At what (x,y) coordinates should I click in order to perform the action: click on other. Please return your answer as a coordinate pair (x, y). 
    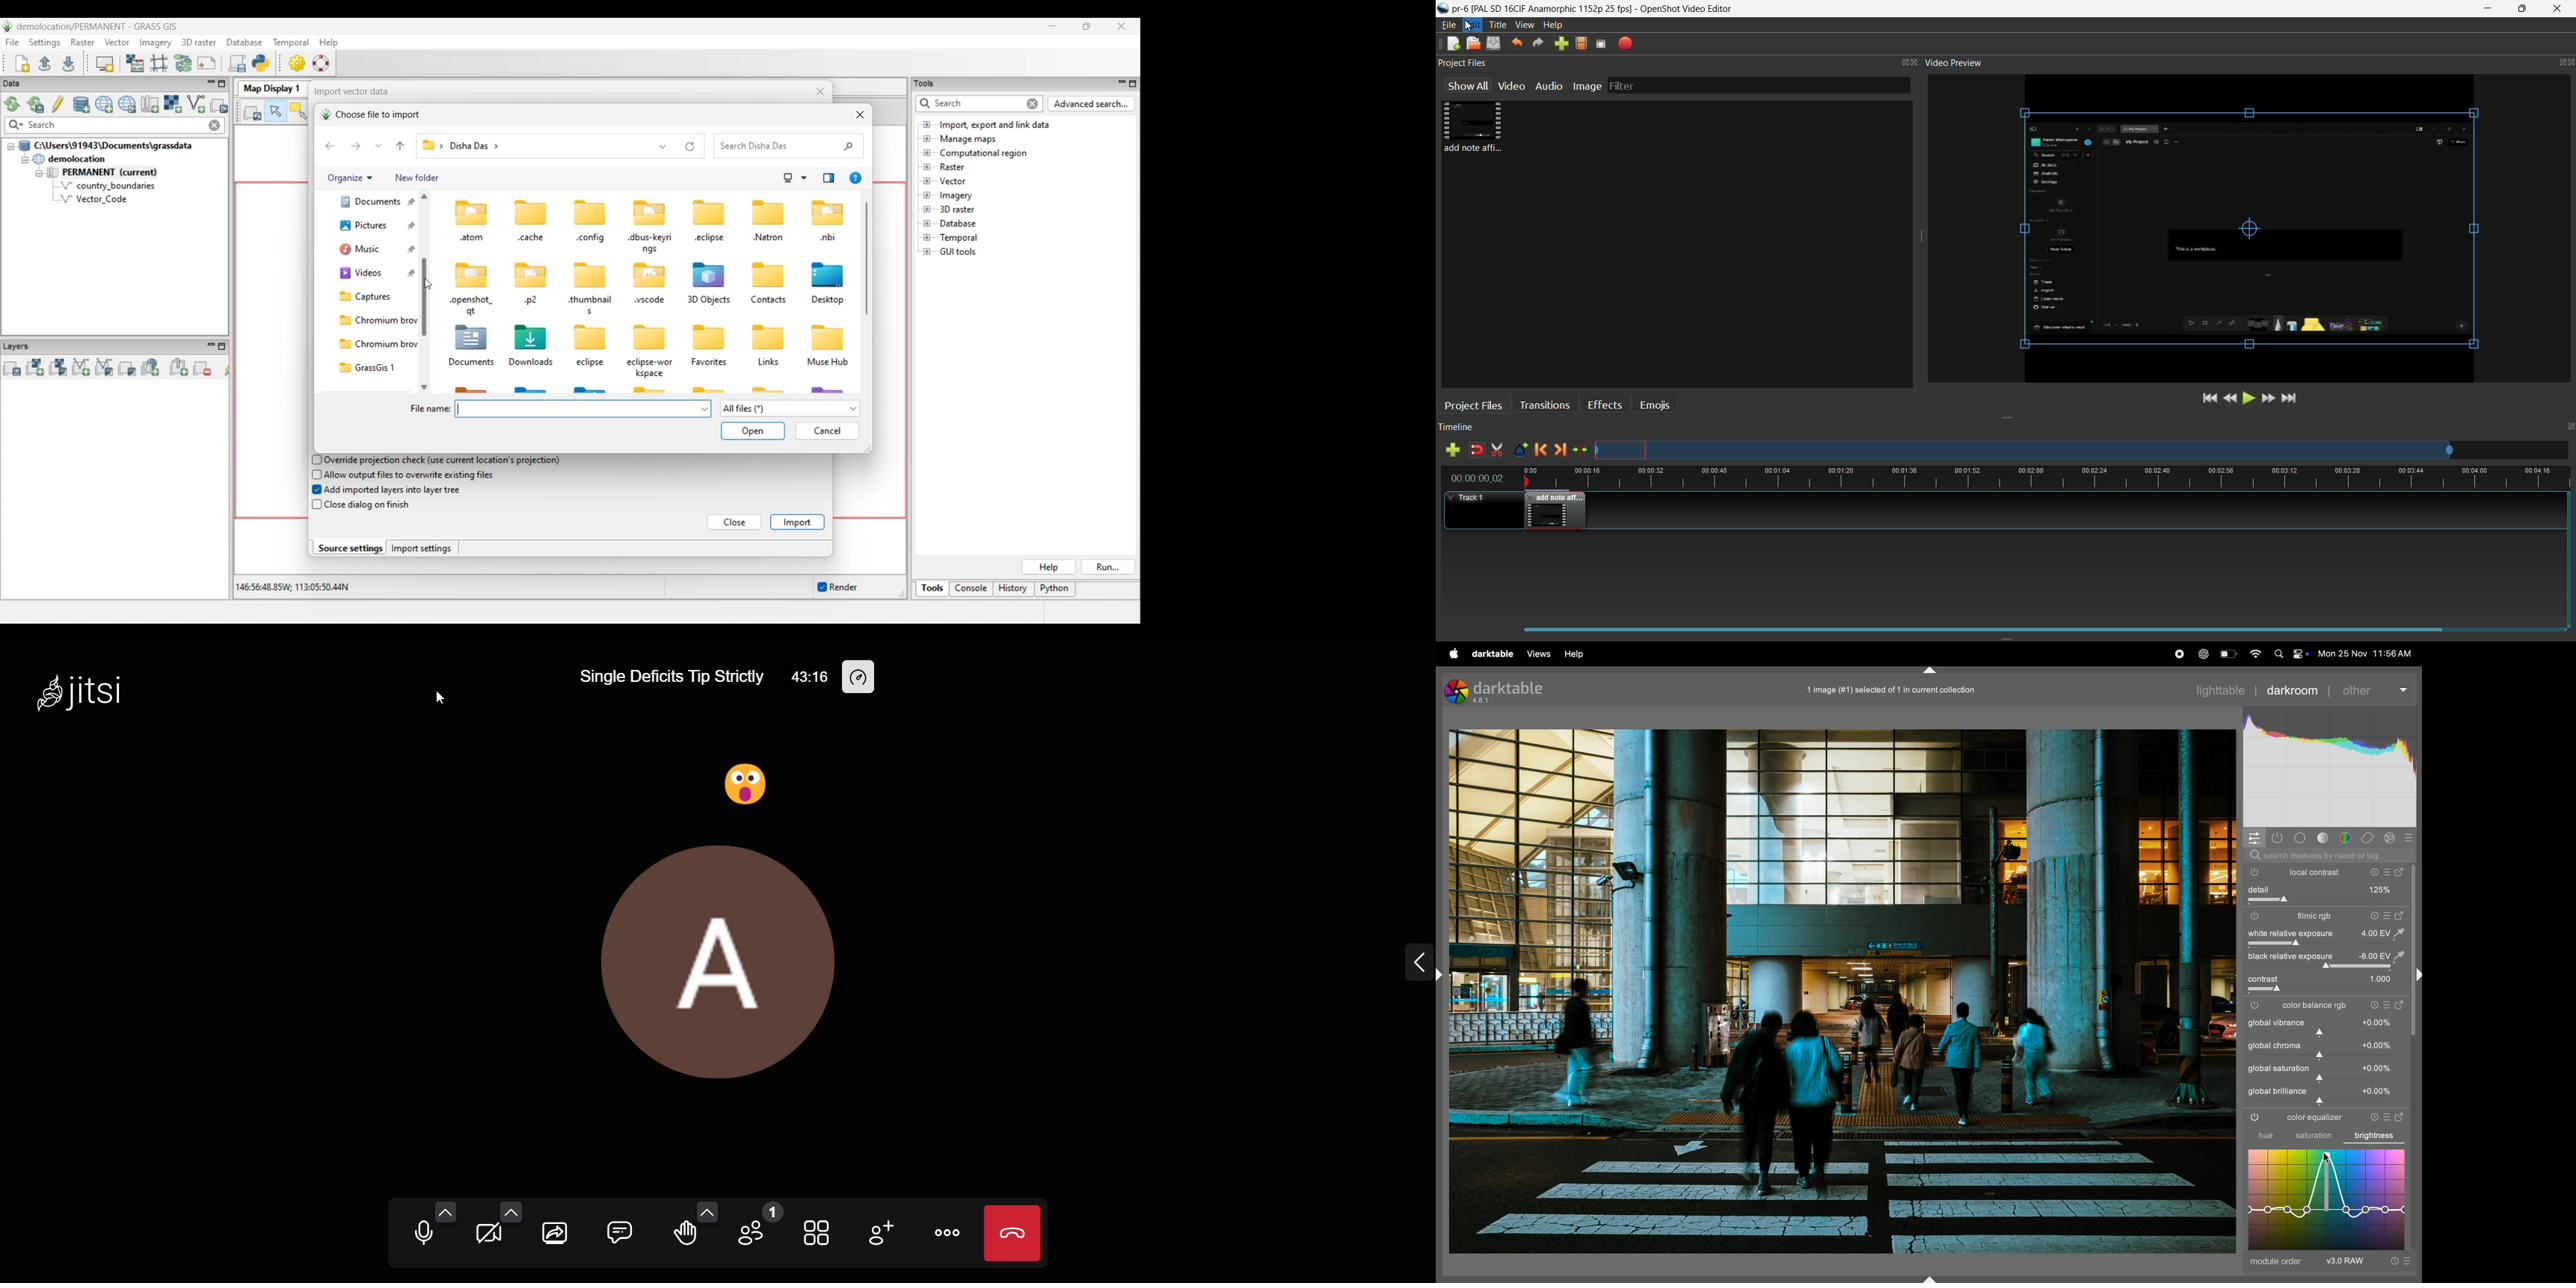
    Looking at the image, I should click on (2375, 689).